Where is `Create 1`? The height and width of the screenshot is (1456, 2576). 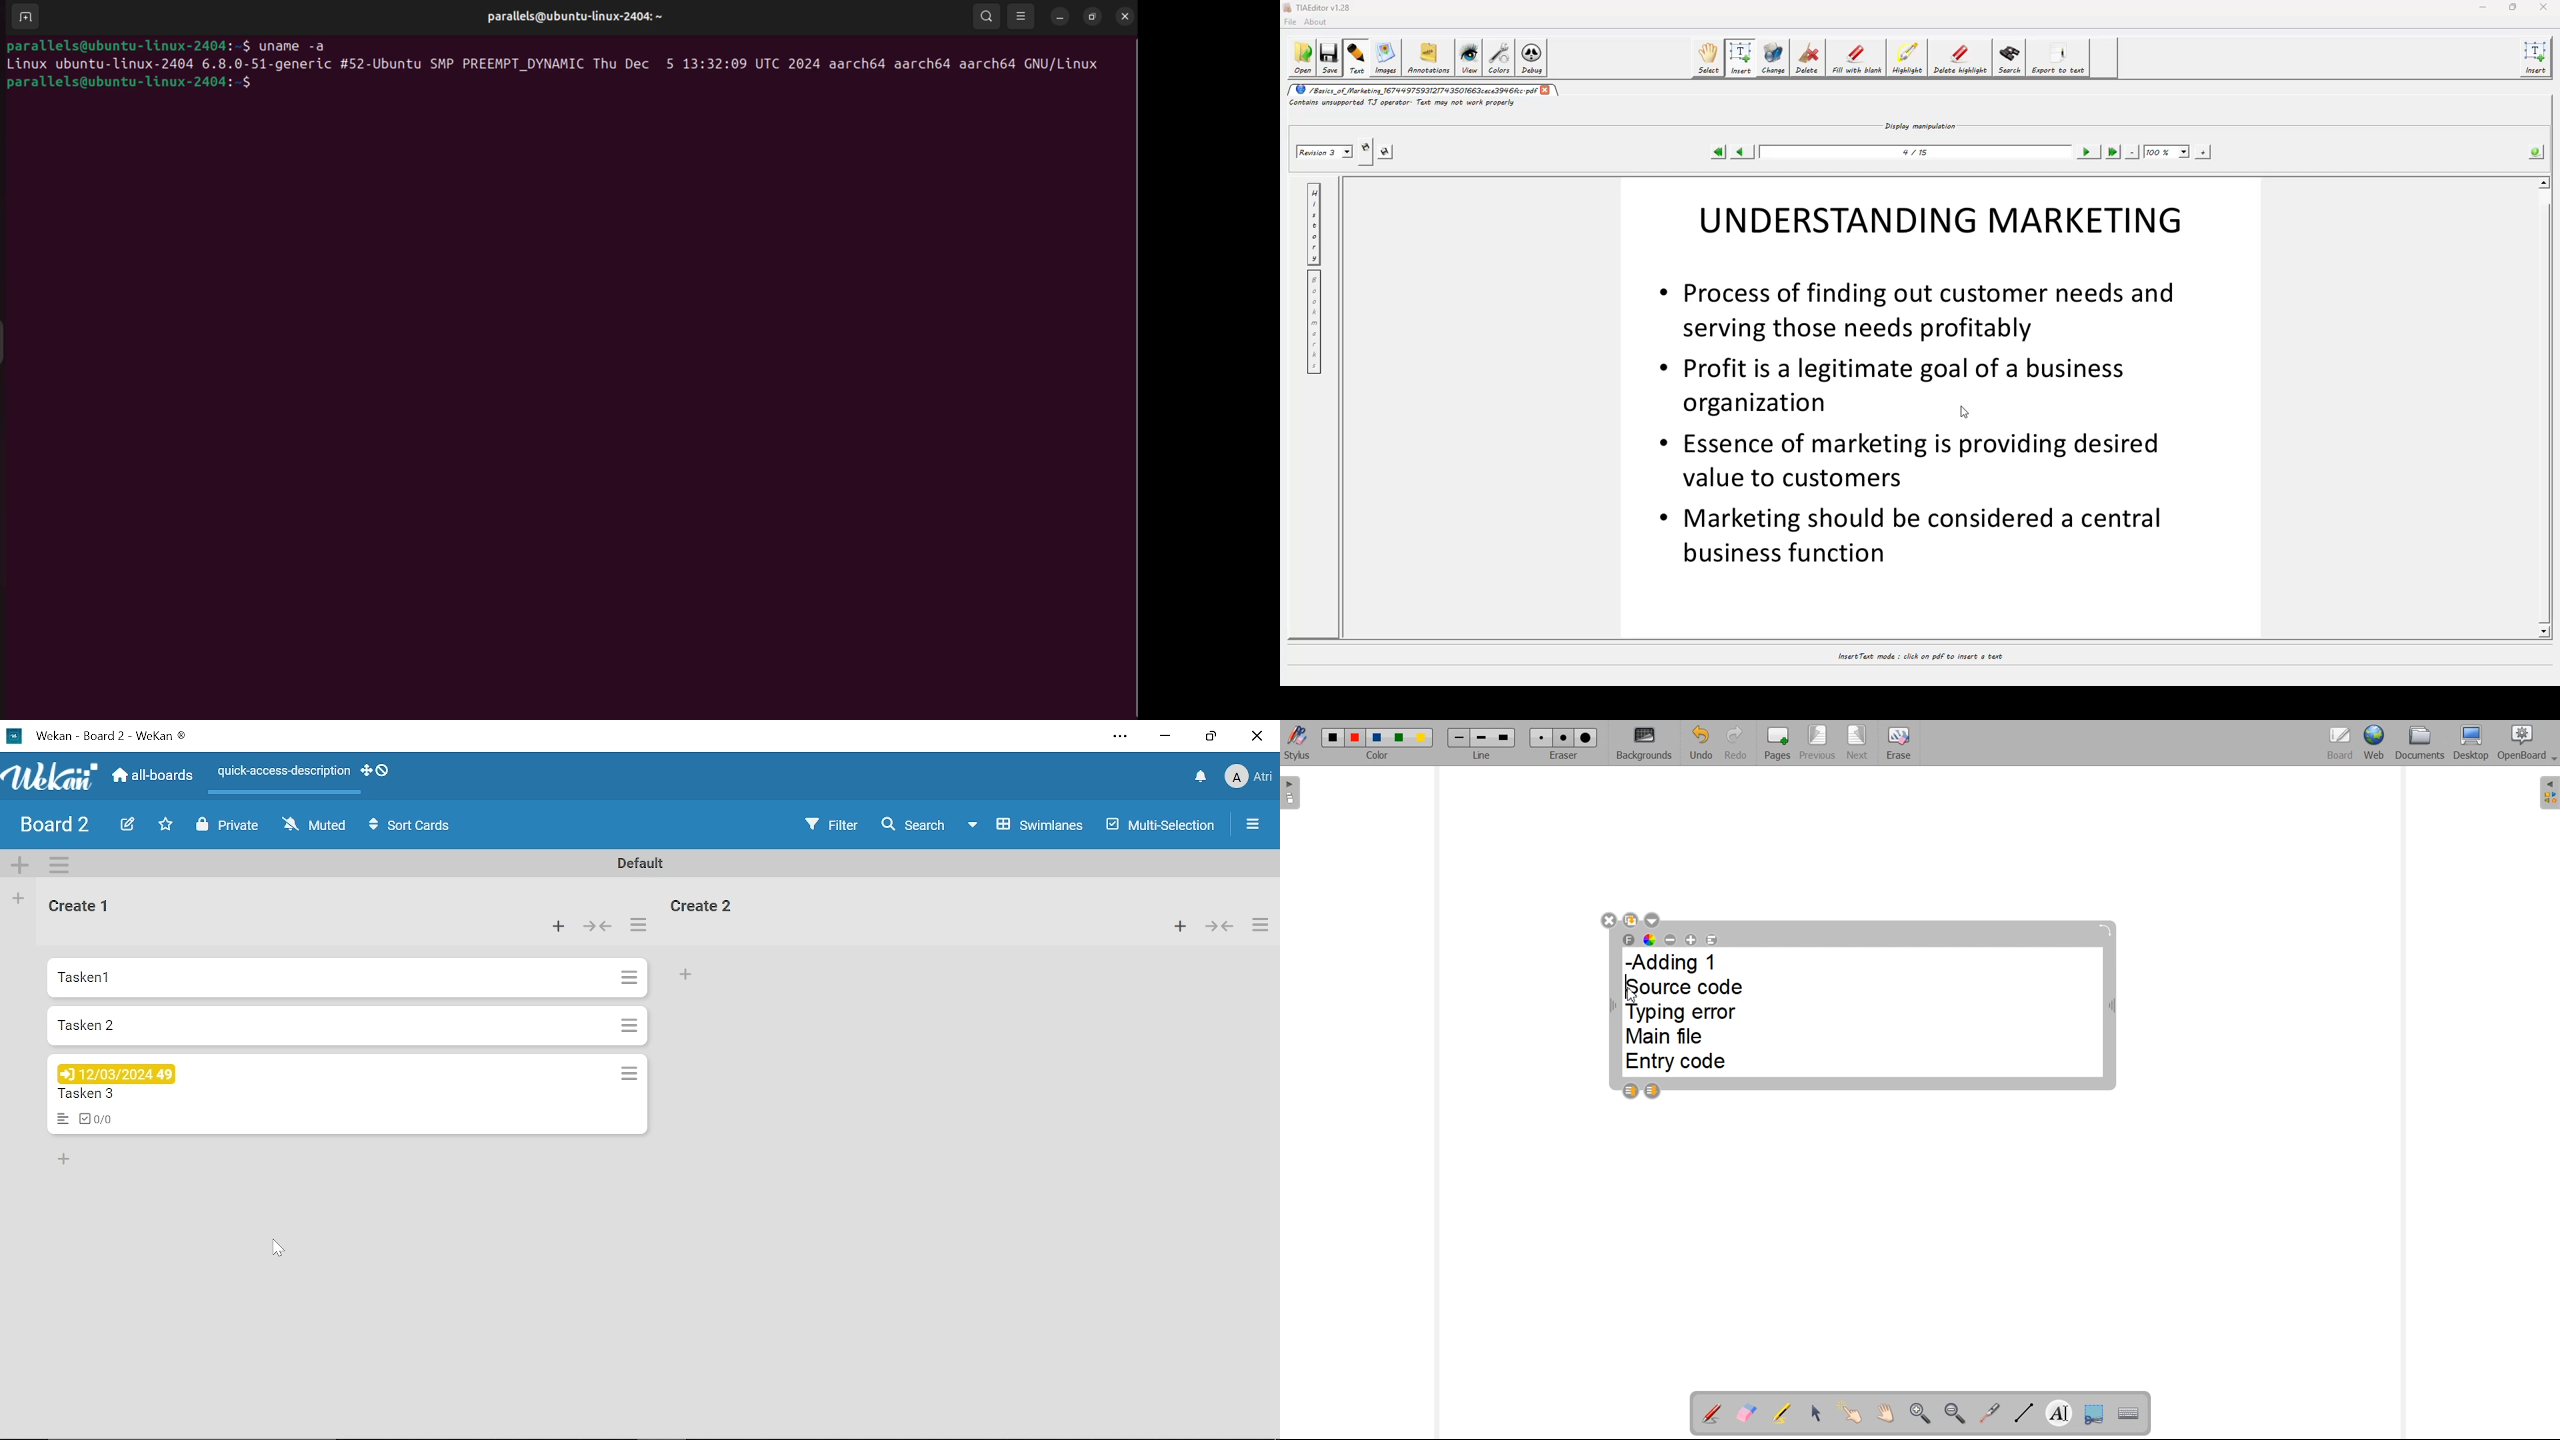 Create 1 is located at coordinates (84, 903).